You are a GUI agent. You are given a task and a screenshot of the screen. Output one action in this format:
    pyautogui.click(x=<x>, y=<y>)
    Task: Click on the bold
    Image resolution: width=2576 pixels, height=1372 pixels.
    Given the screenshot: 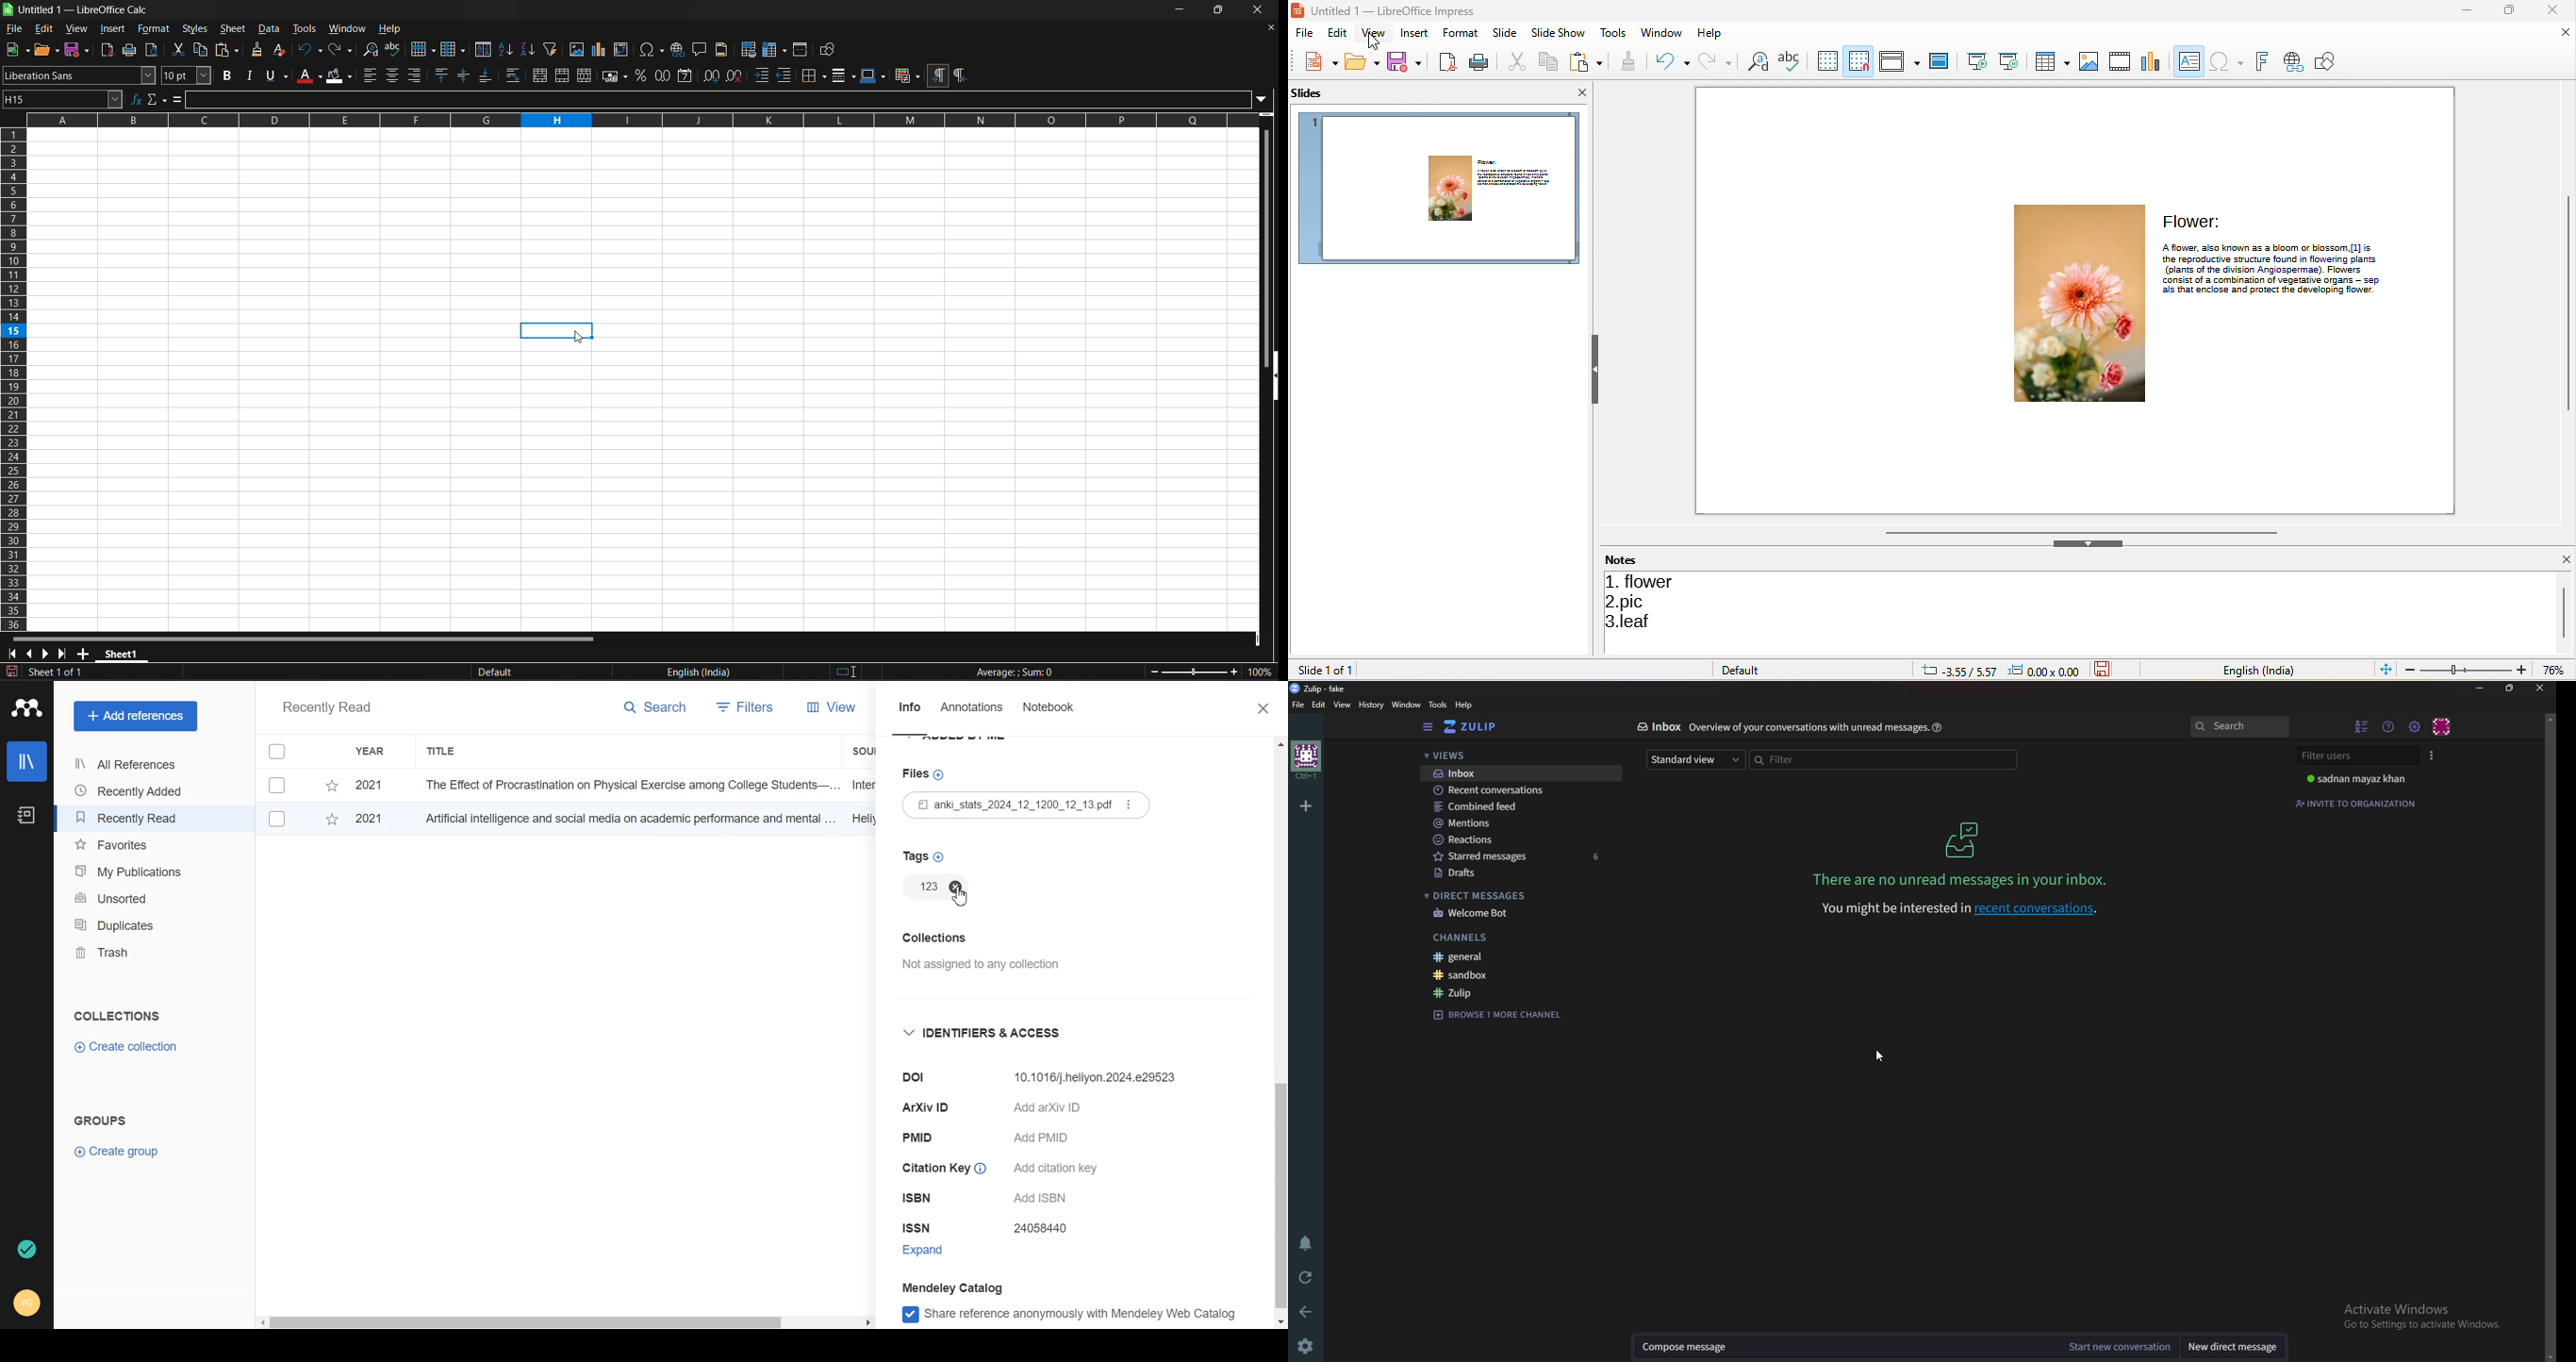 What is the action you would take?
    pyautogui.click(x=228, y=77)
    